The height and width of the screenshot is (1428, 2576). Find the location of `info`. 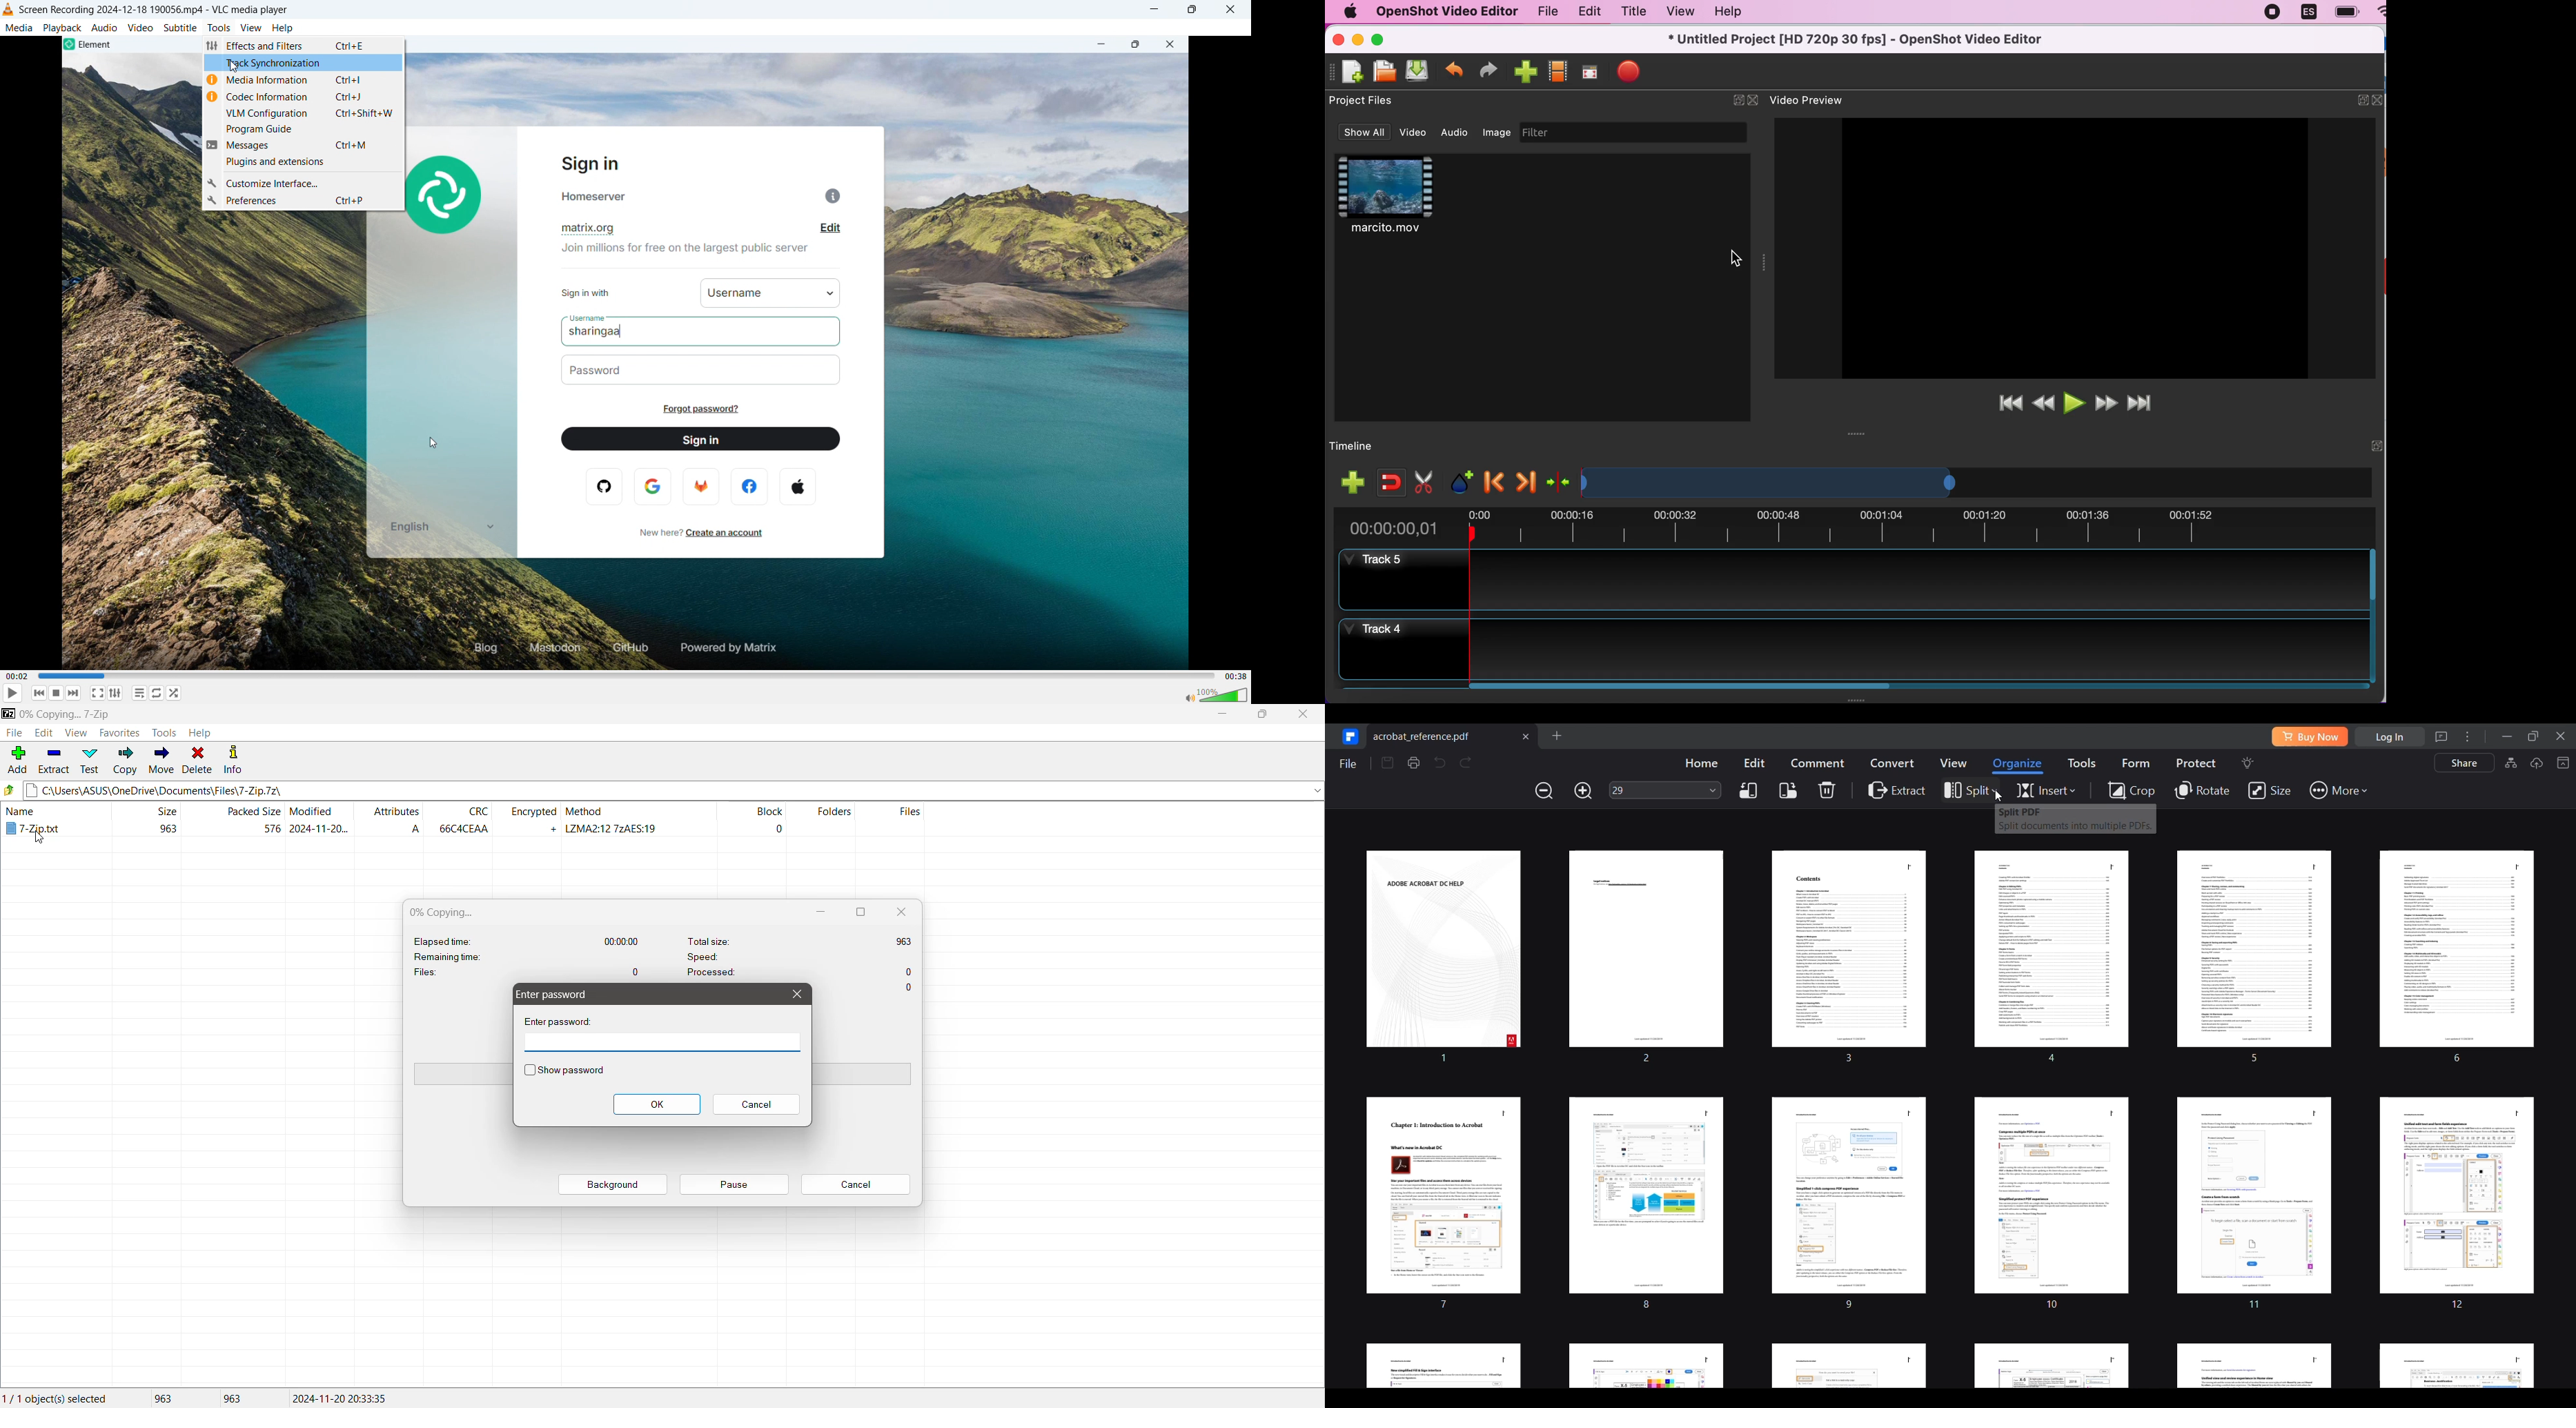

info is located at coordinates (822, 198).